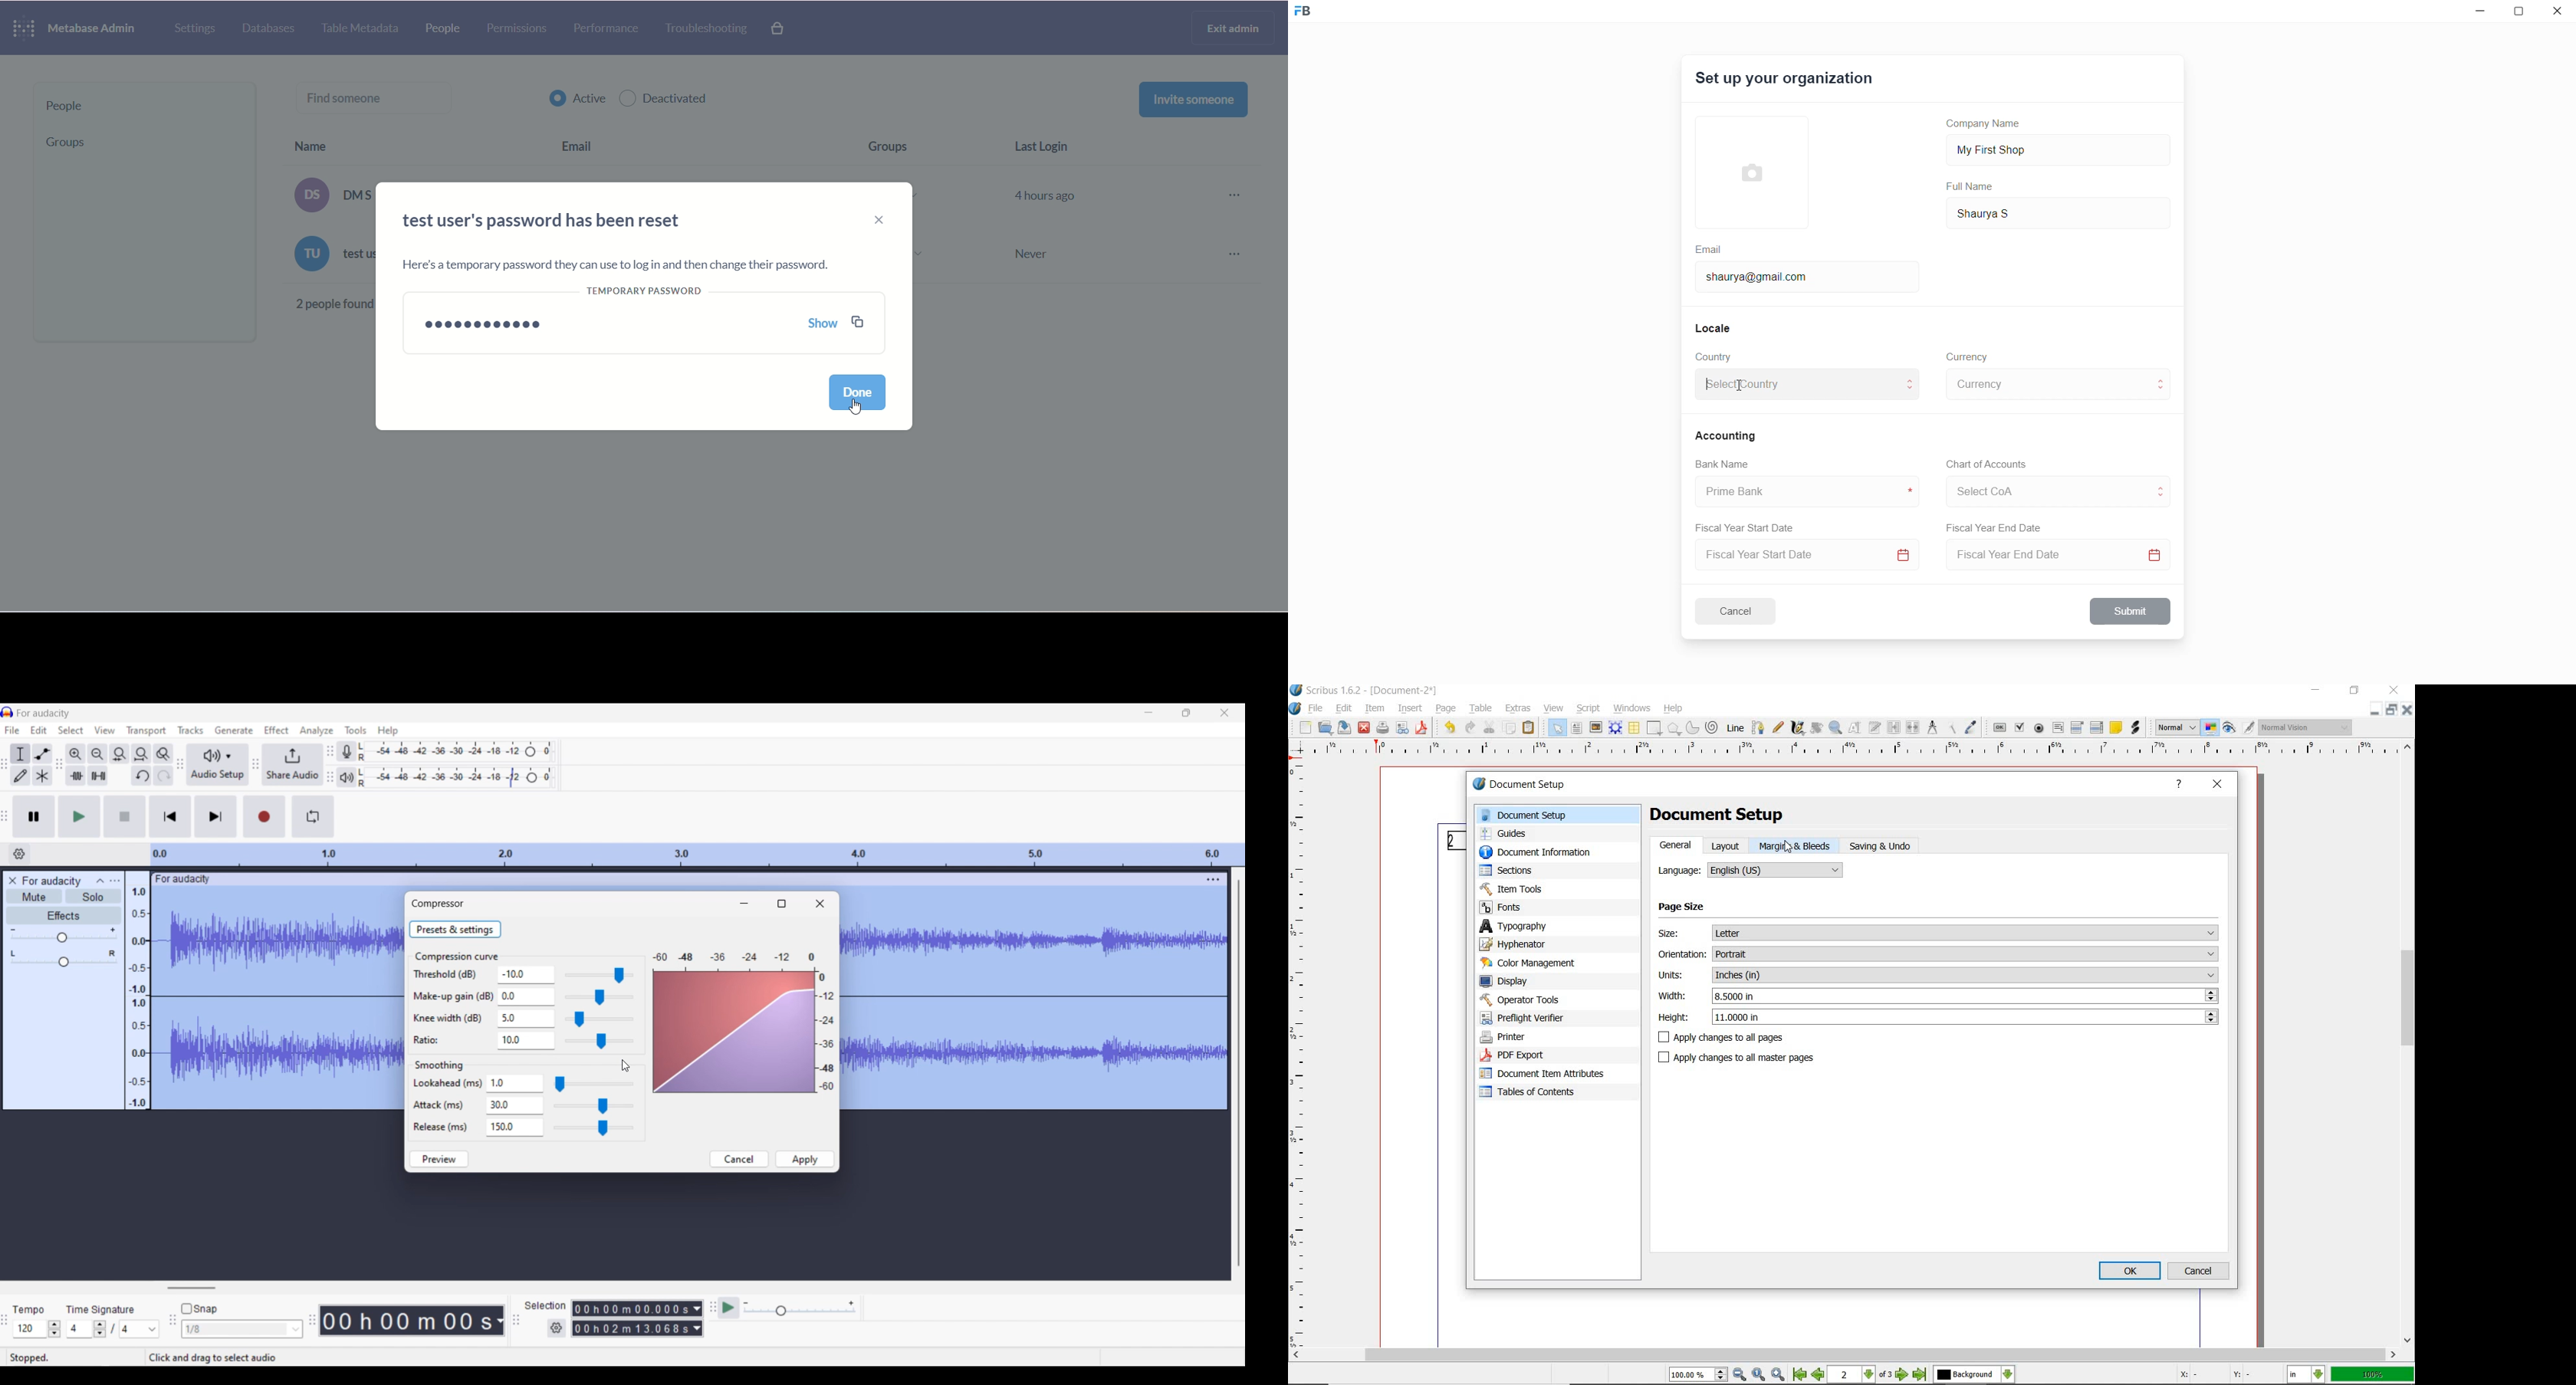  I want to click on select currency, so click(2047, 383).